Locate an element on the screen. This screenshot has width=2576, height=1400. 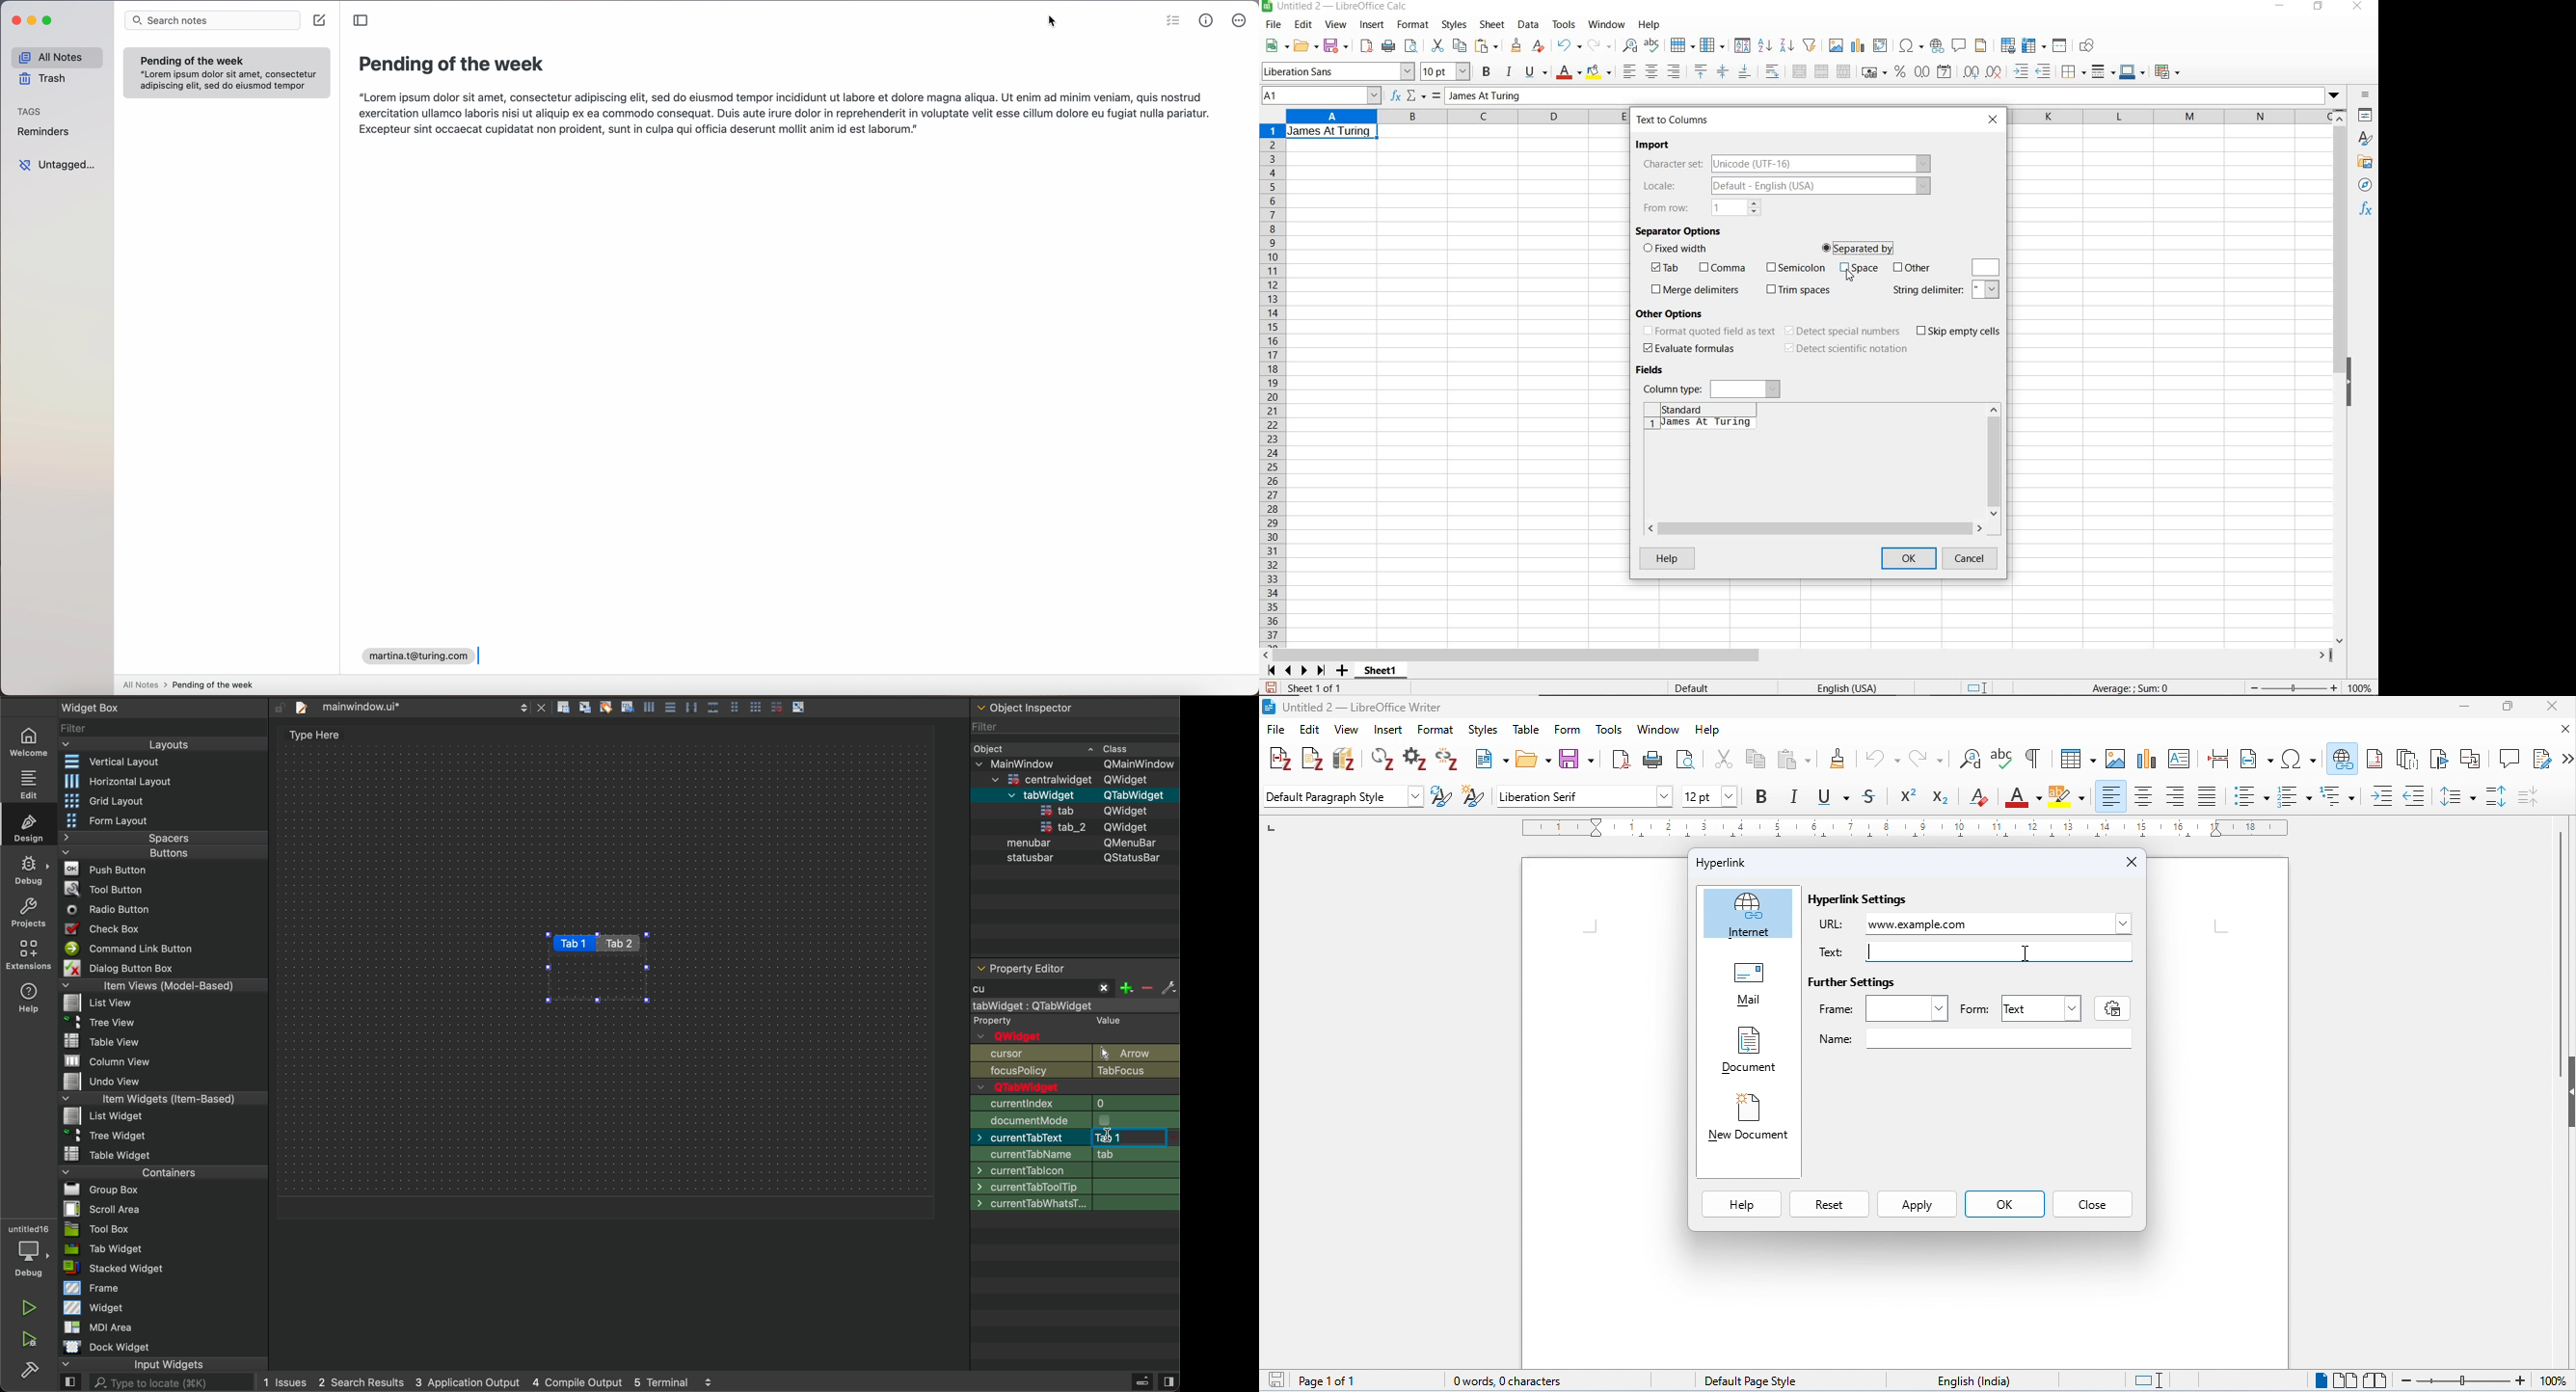
bold is located at coordinates (1487, 72).